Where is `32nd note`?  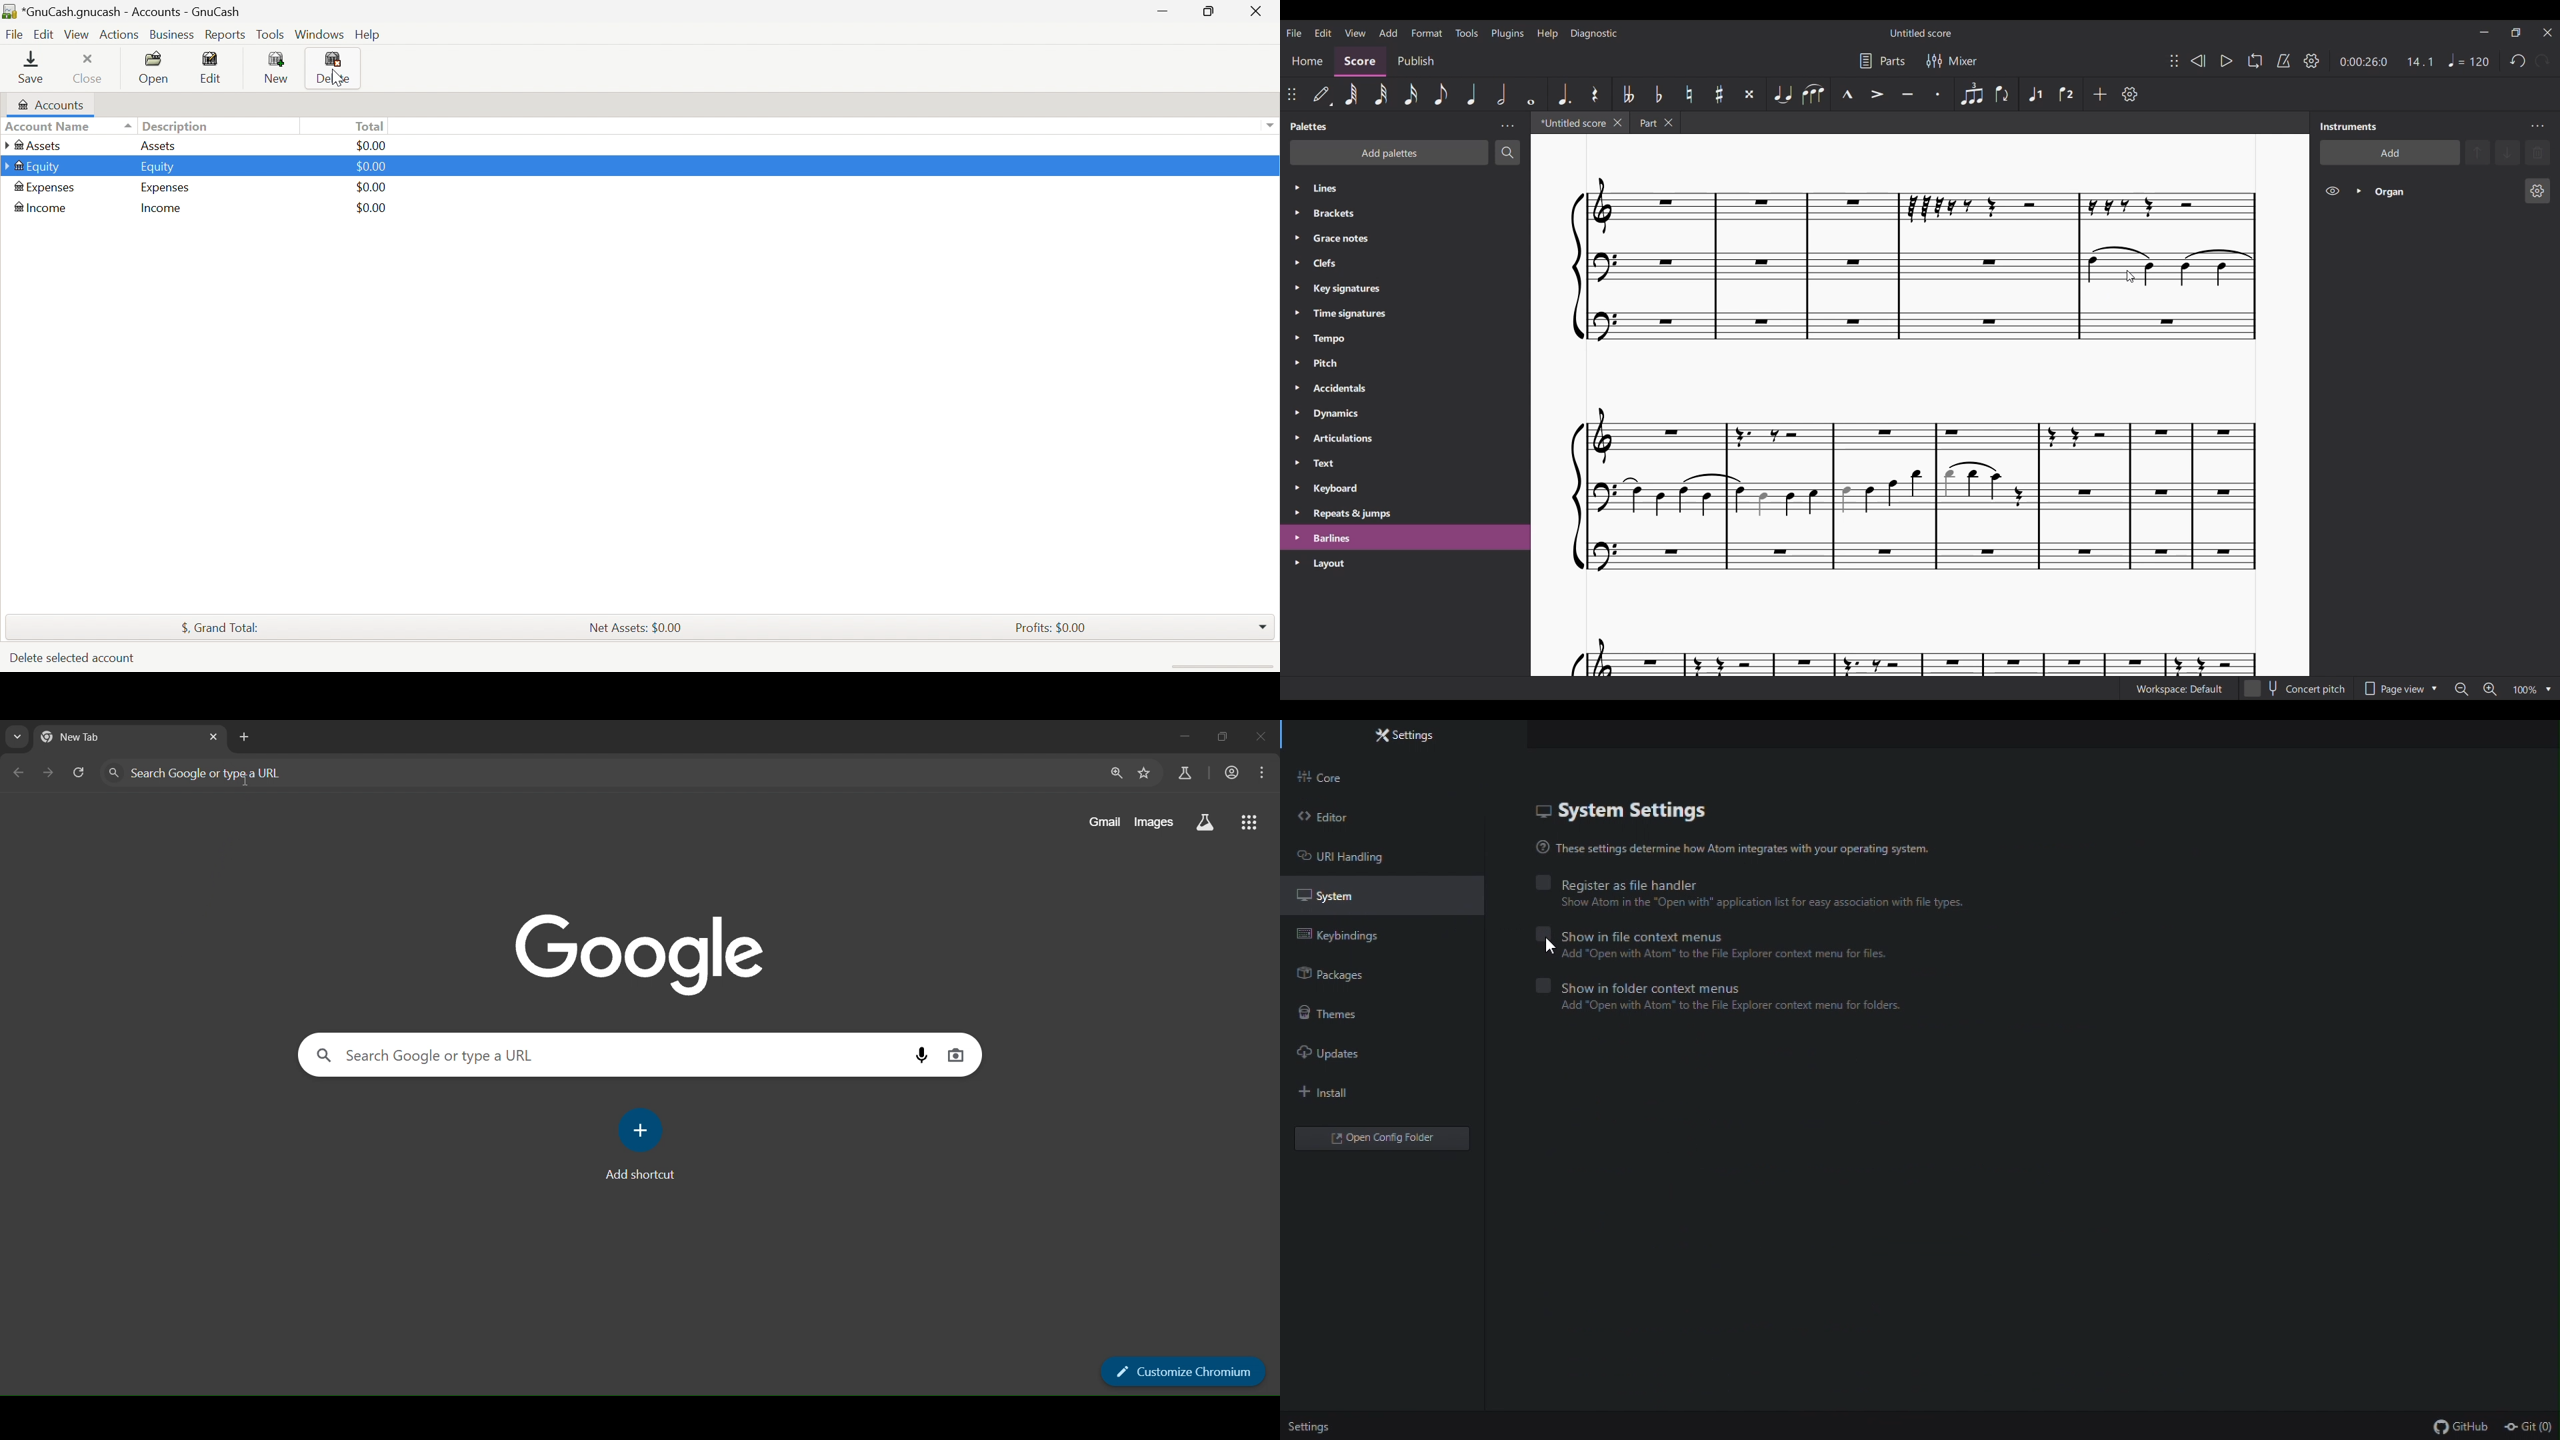 32nd note is located at coordinates (1382, 95).